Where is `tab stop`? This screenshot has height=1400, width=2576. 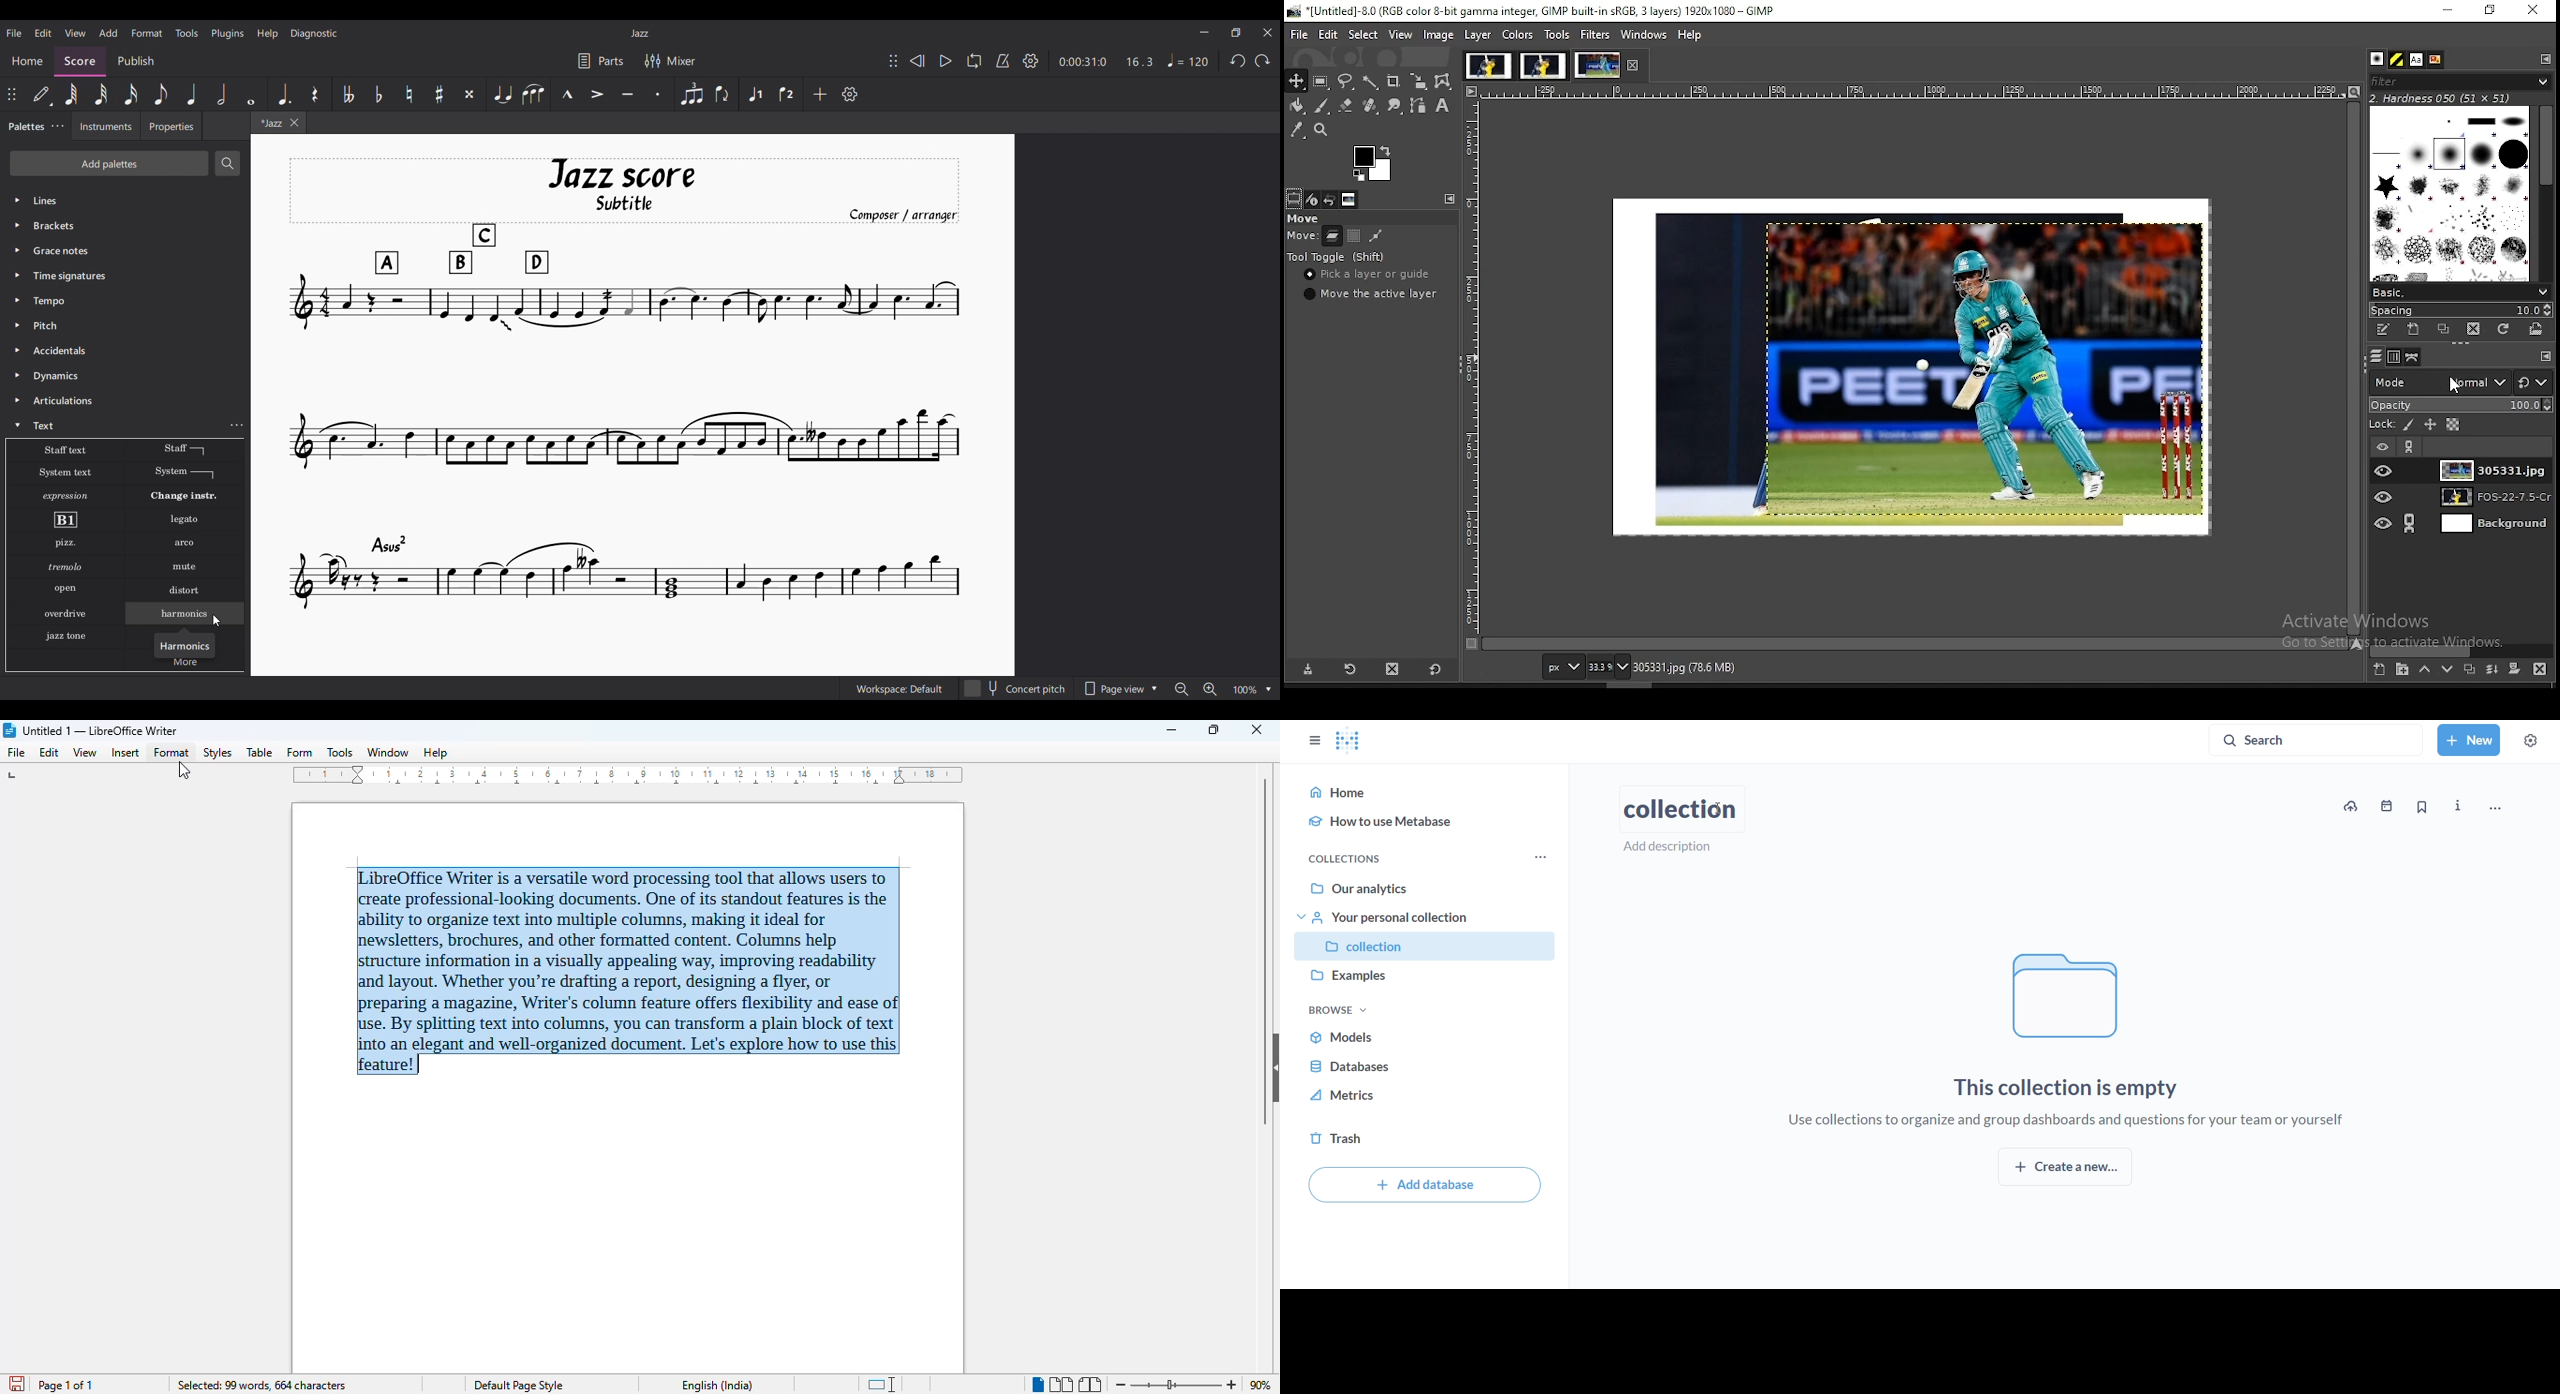
tab stop is located at coordinates (14, 775).